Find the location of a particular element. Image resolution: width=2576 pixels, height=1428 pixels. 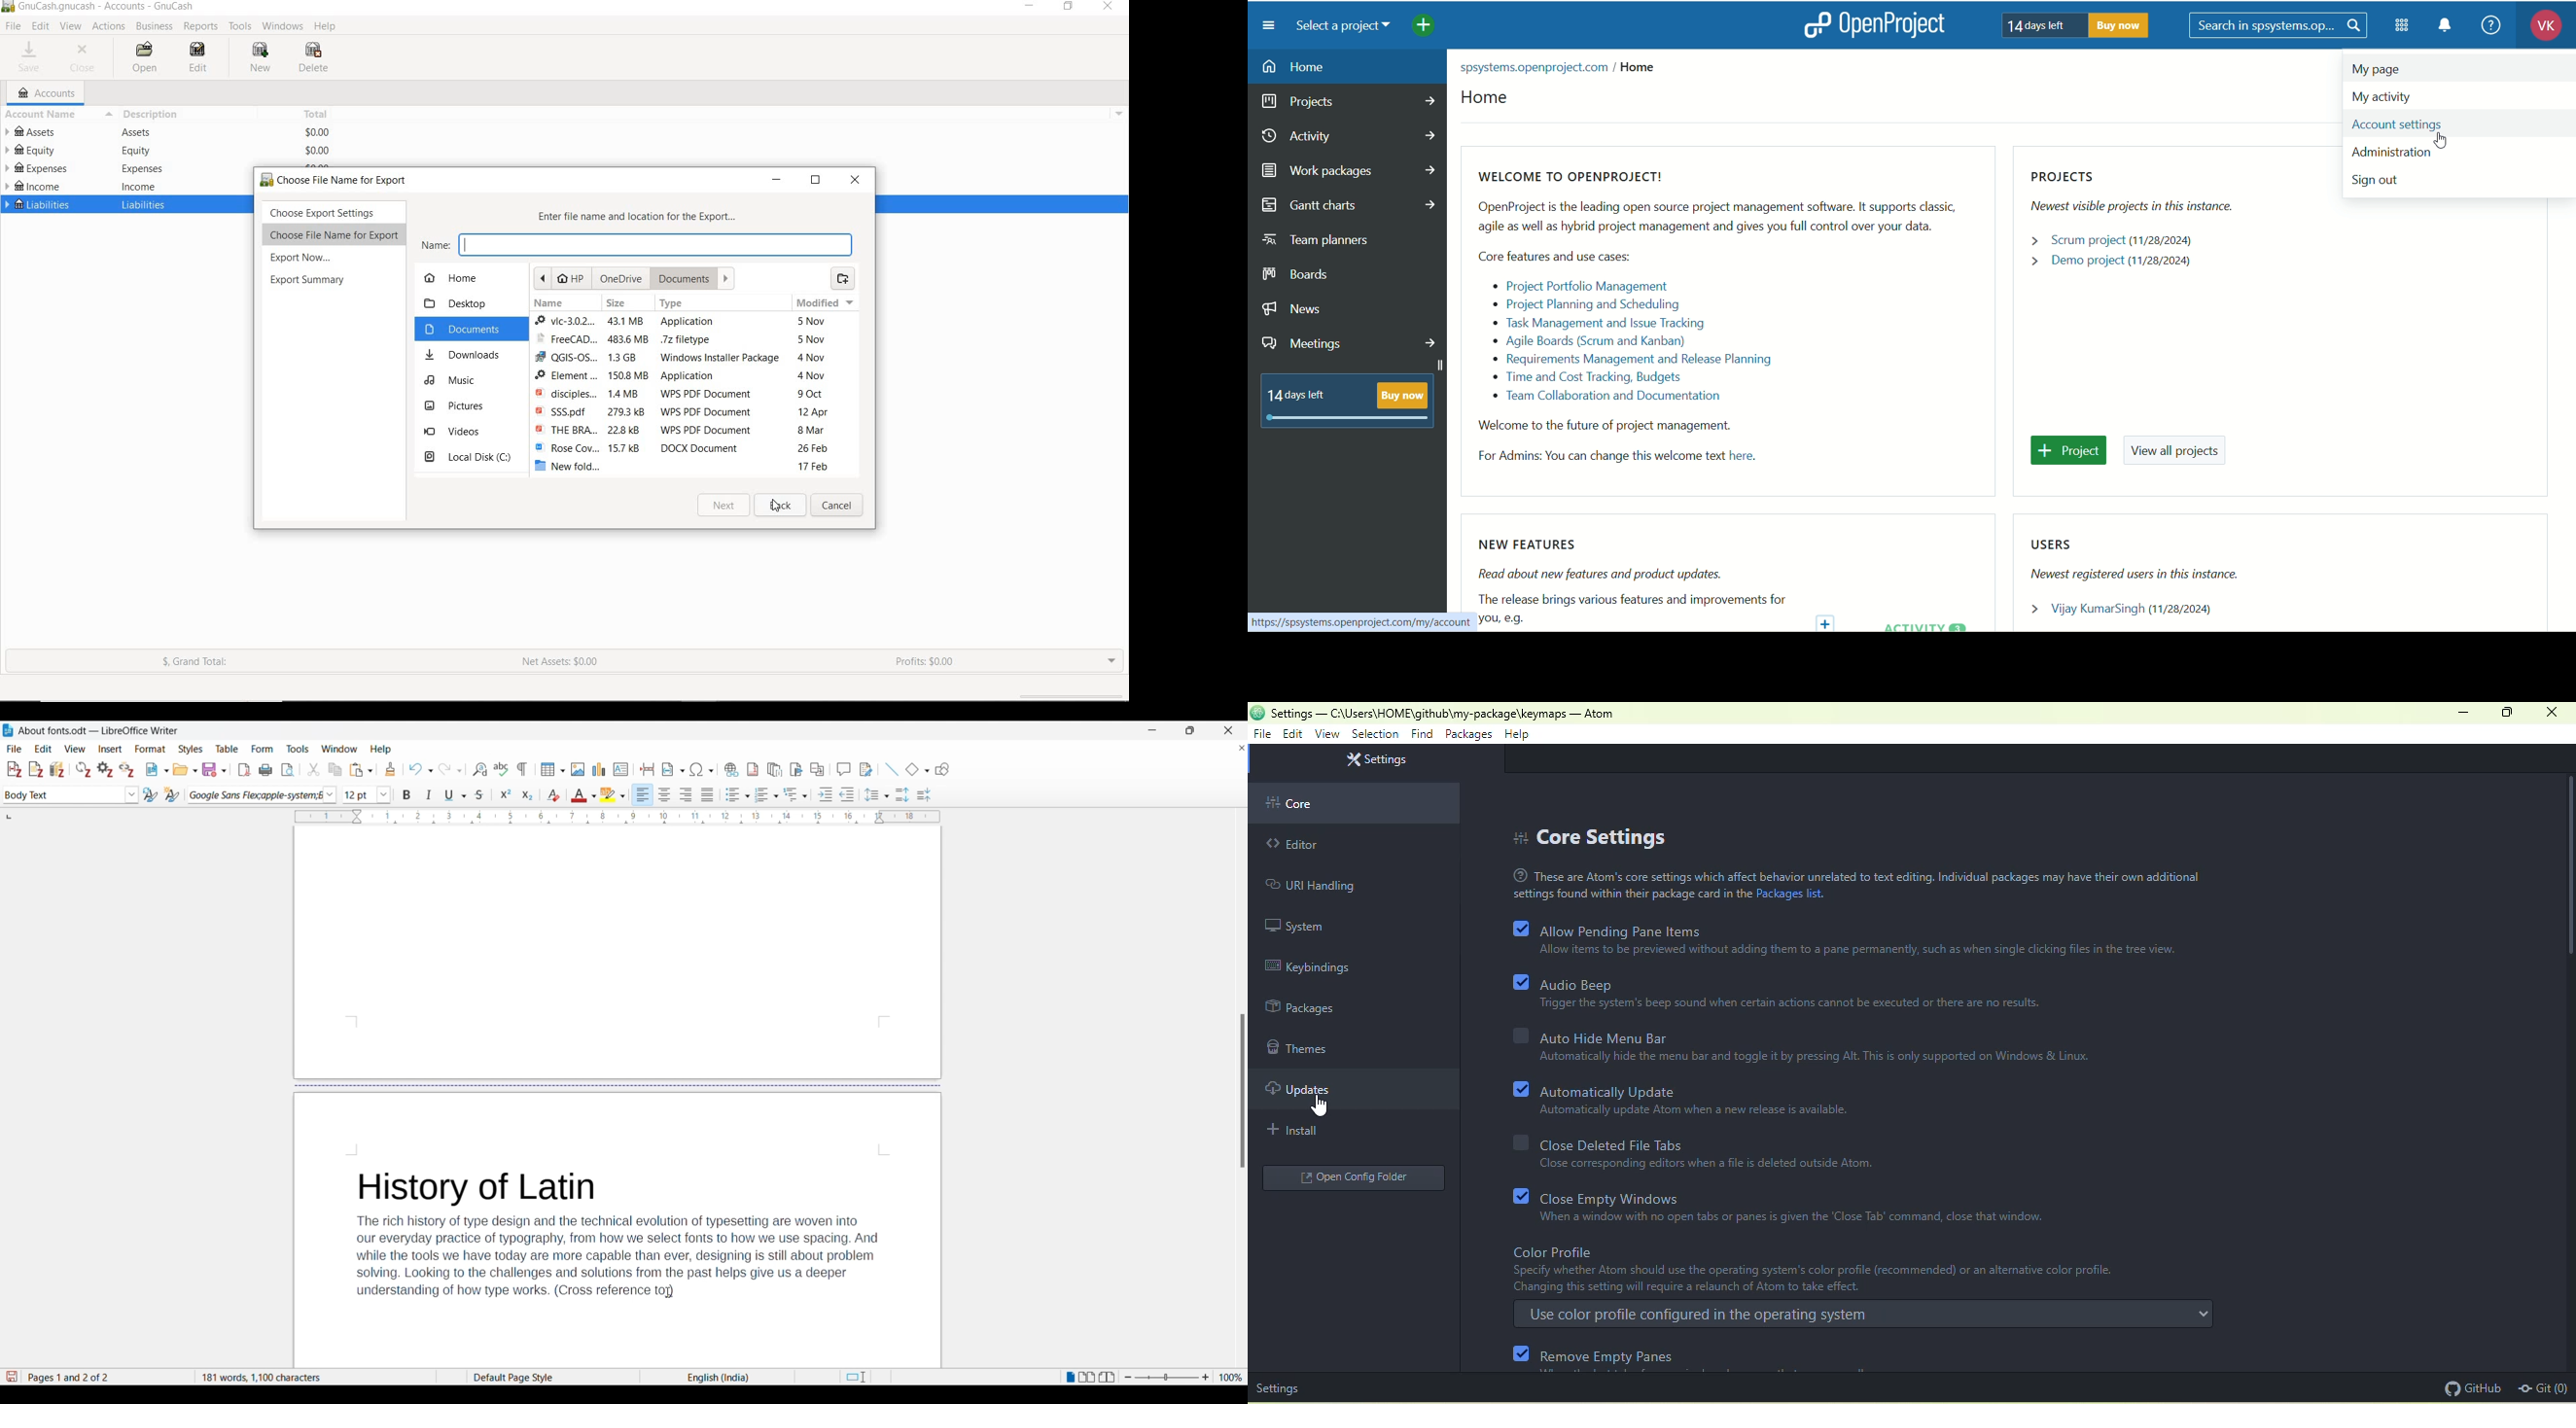

text on automatically update is located at coordinates (1724, 1112).